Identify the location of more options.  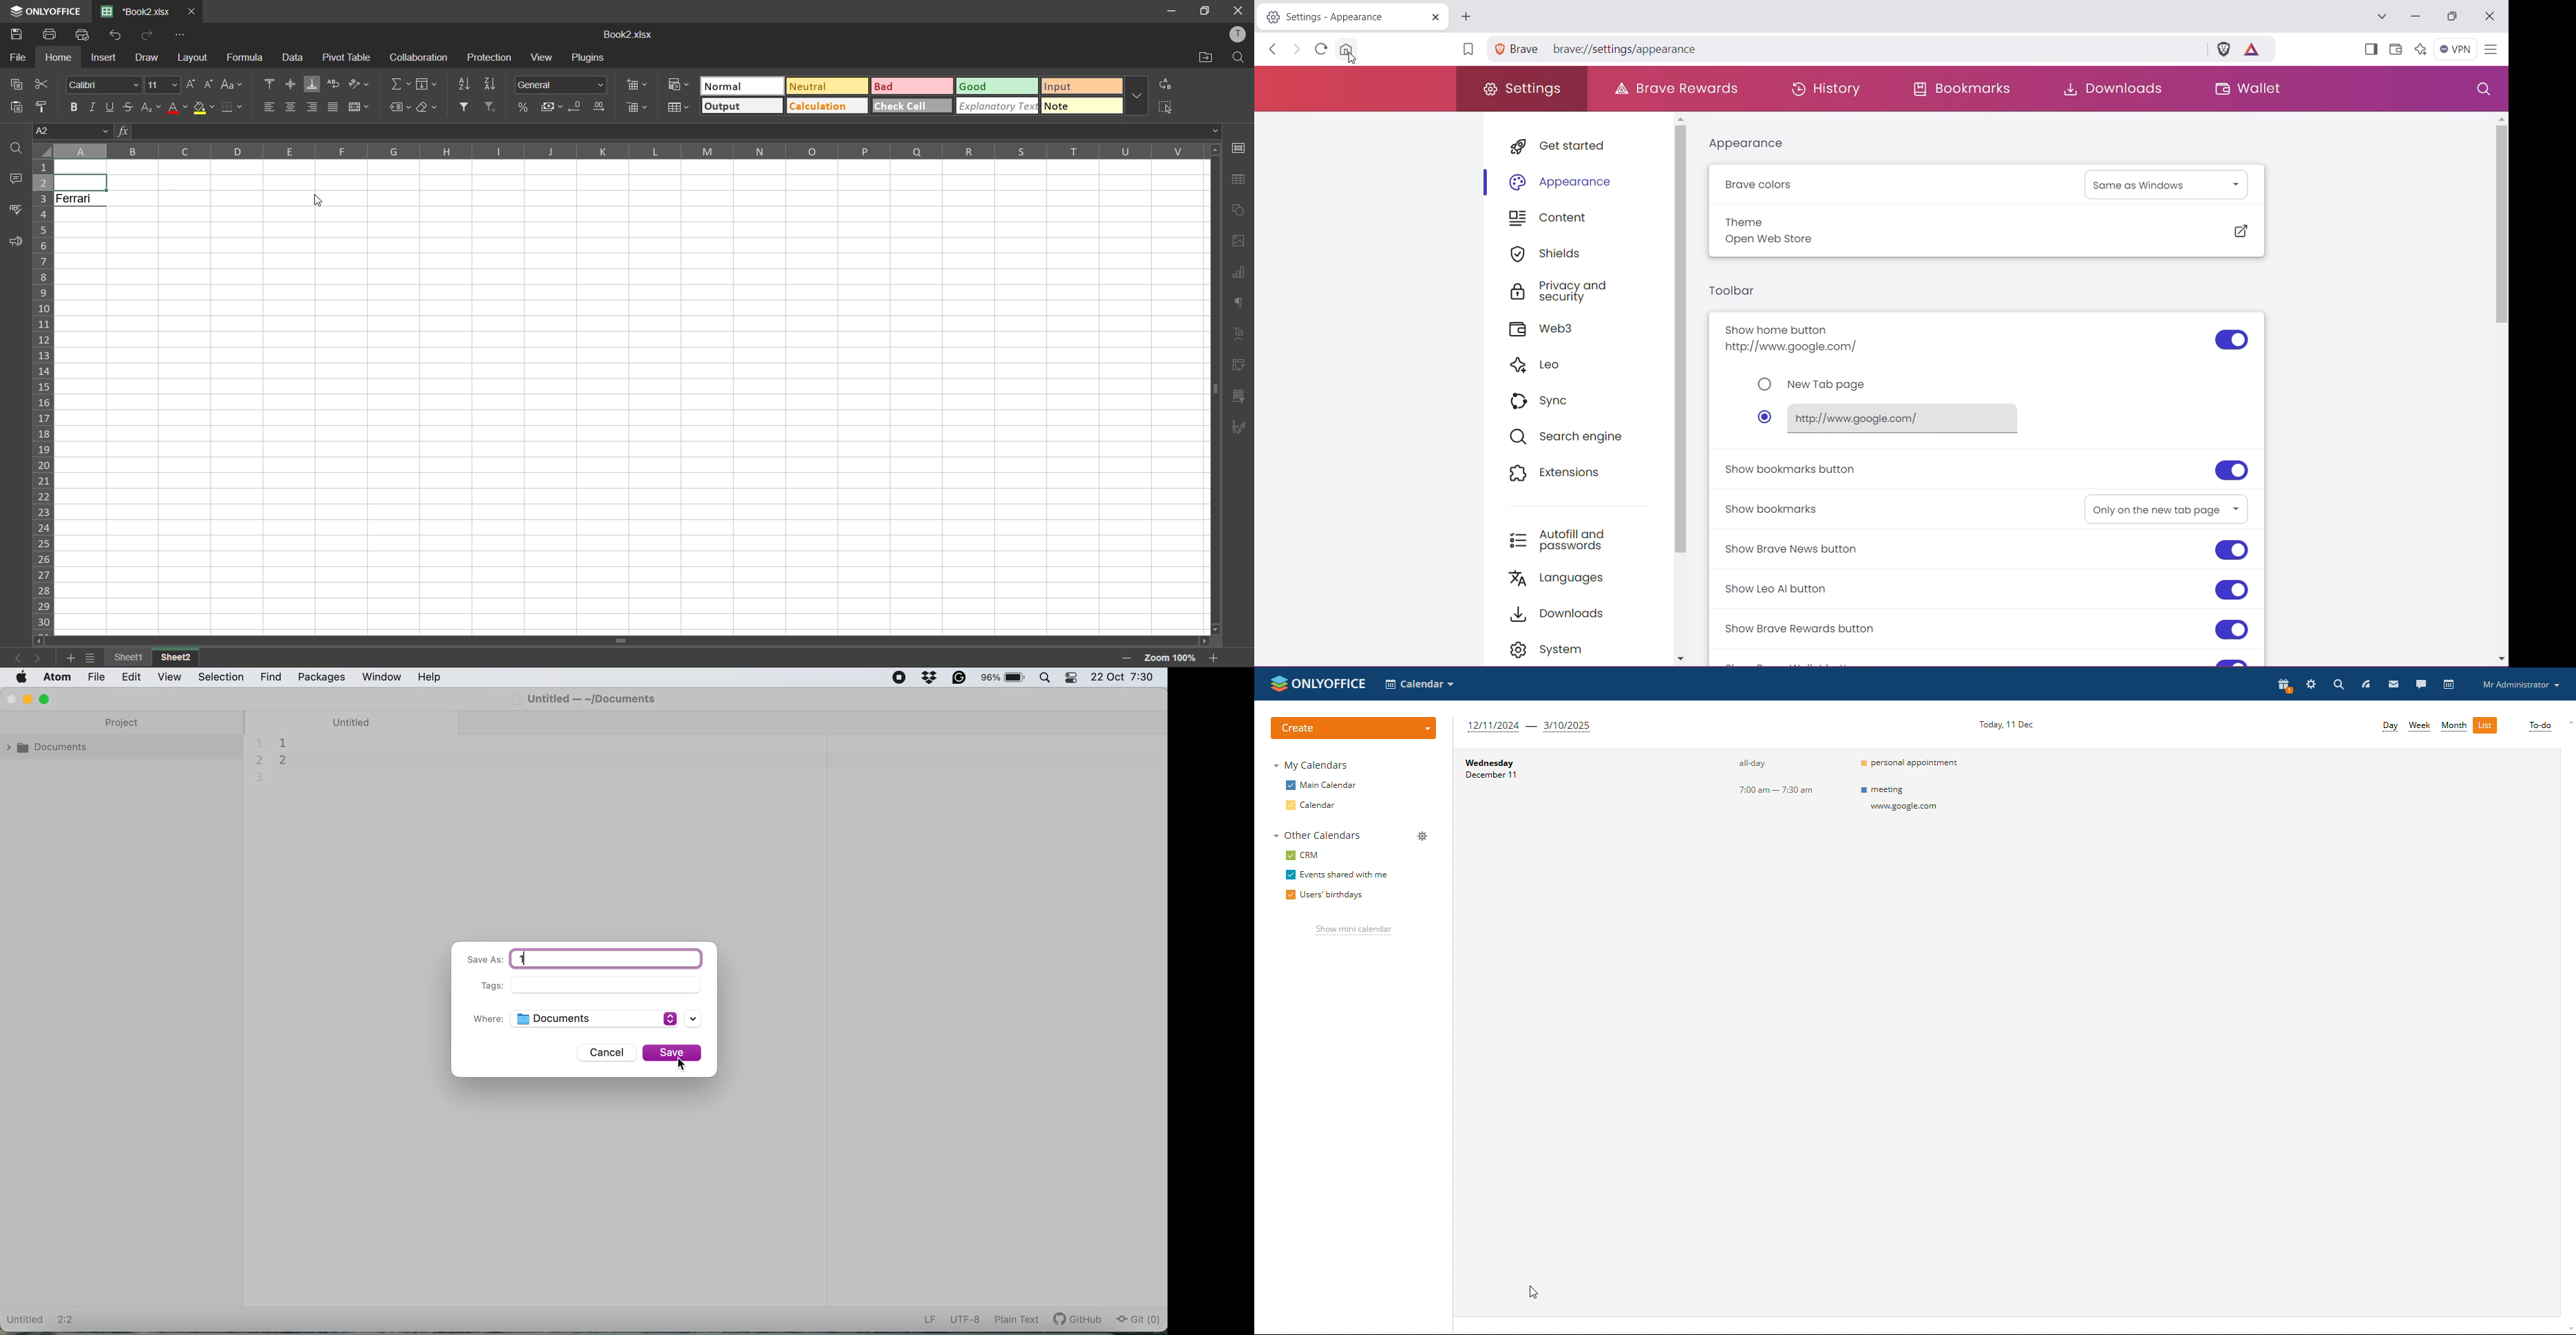
(1139, 97).